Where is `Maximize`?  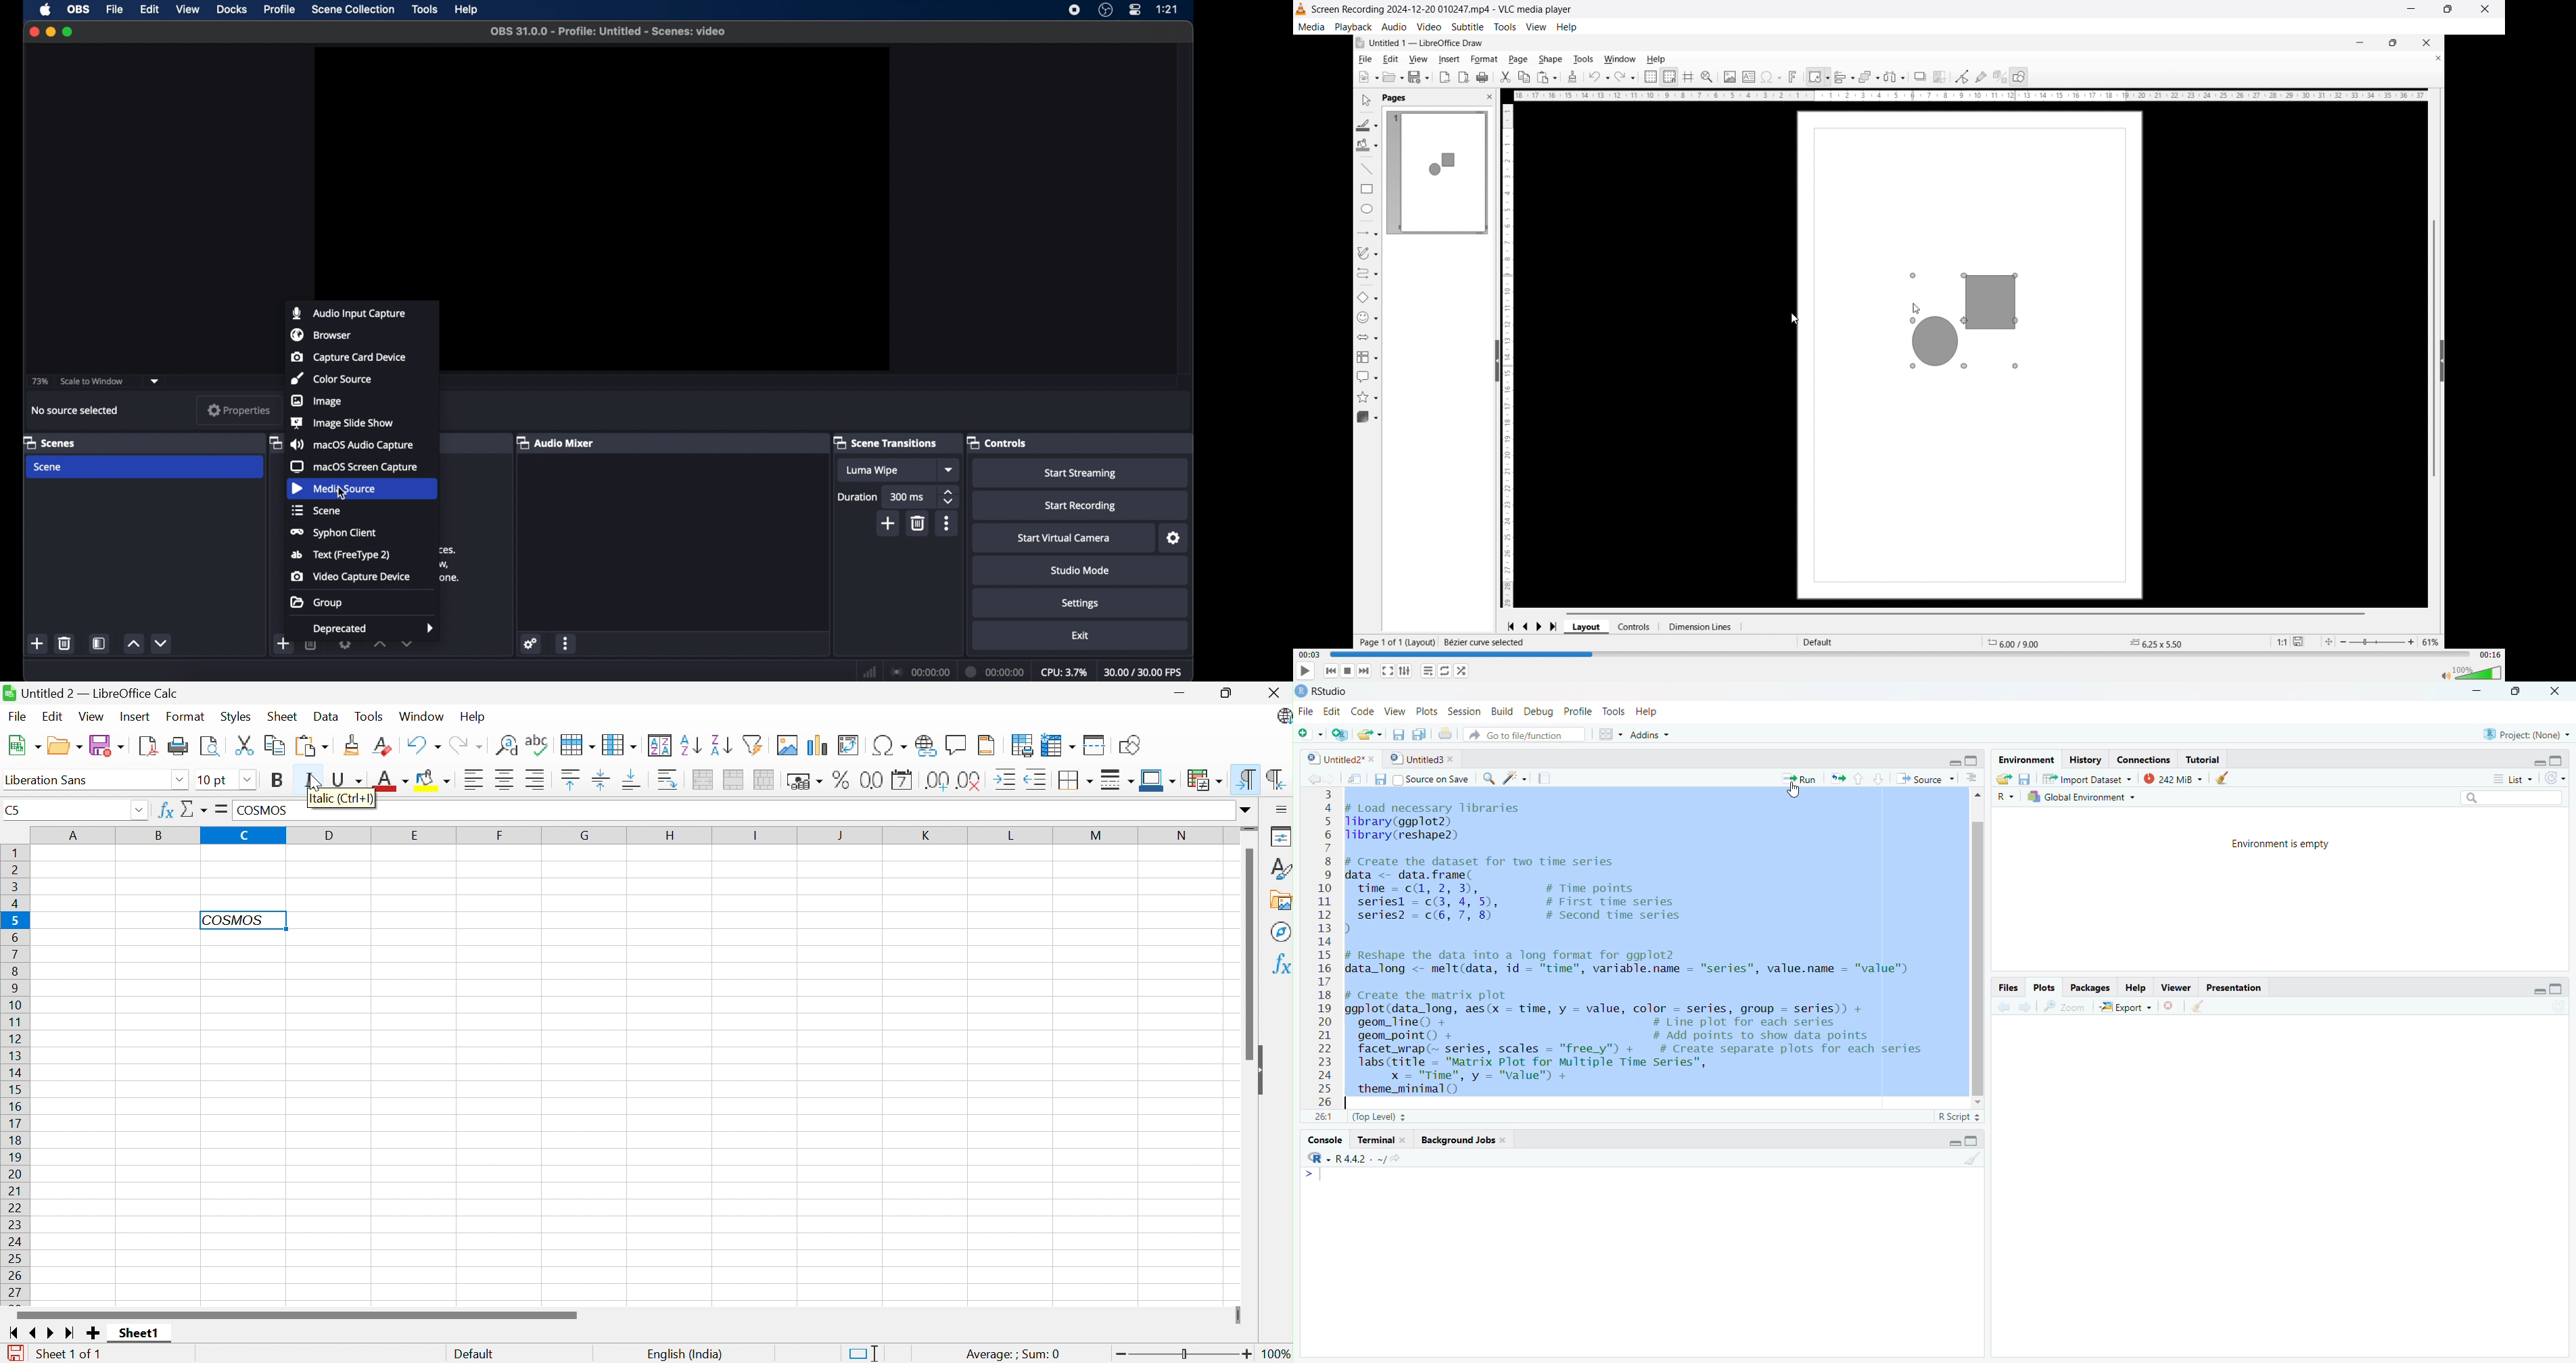
Maximize is located at coordinates (1973, 1141).